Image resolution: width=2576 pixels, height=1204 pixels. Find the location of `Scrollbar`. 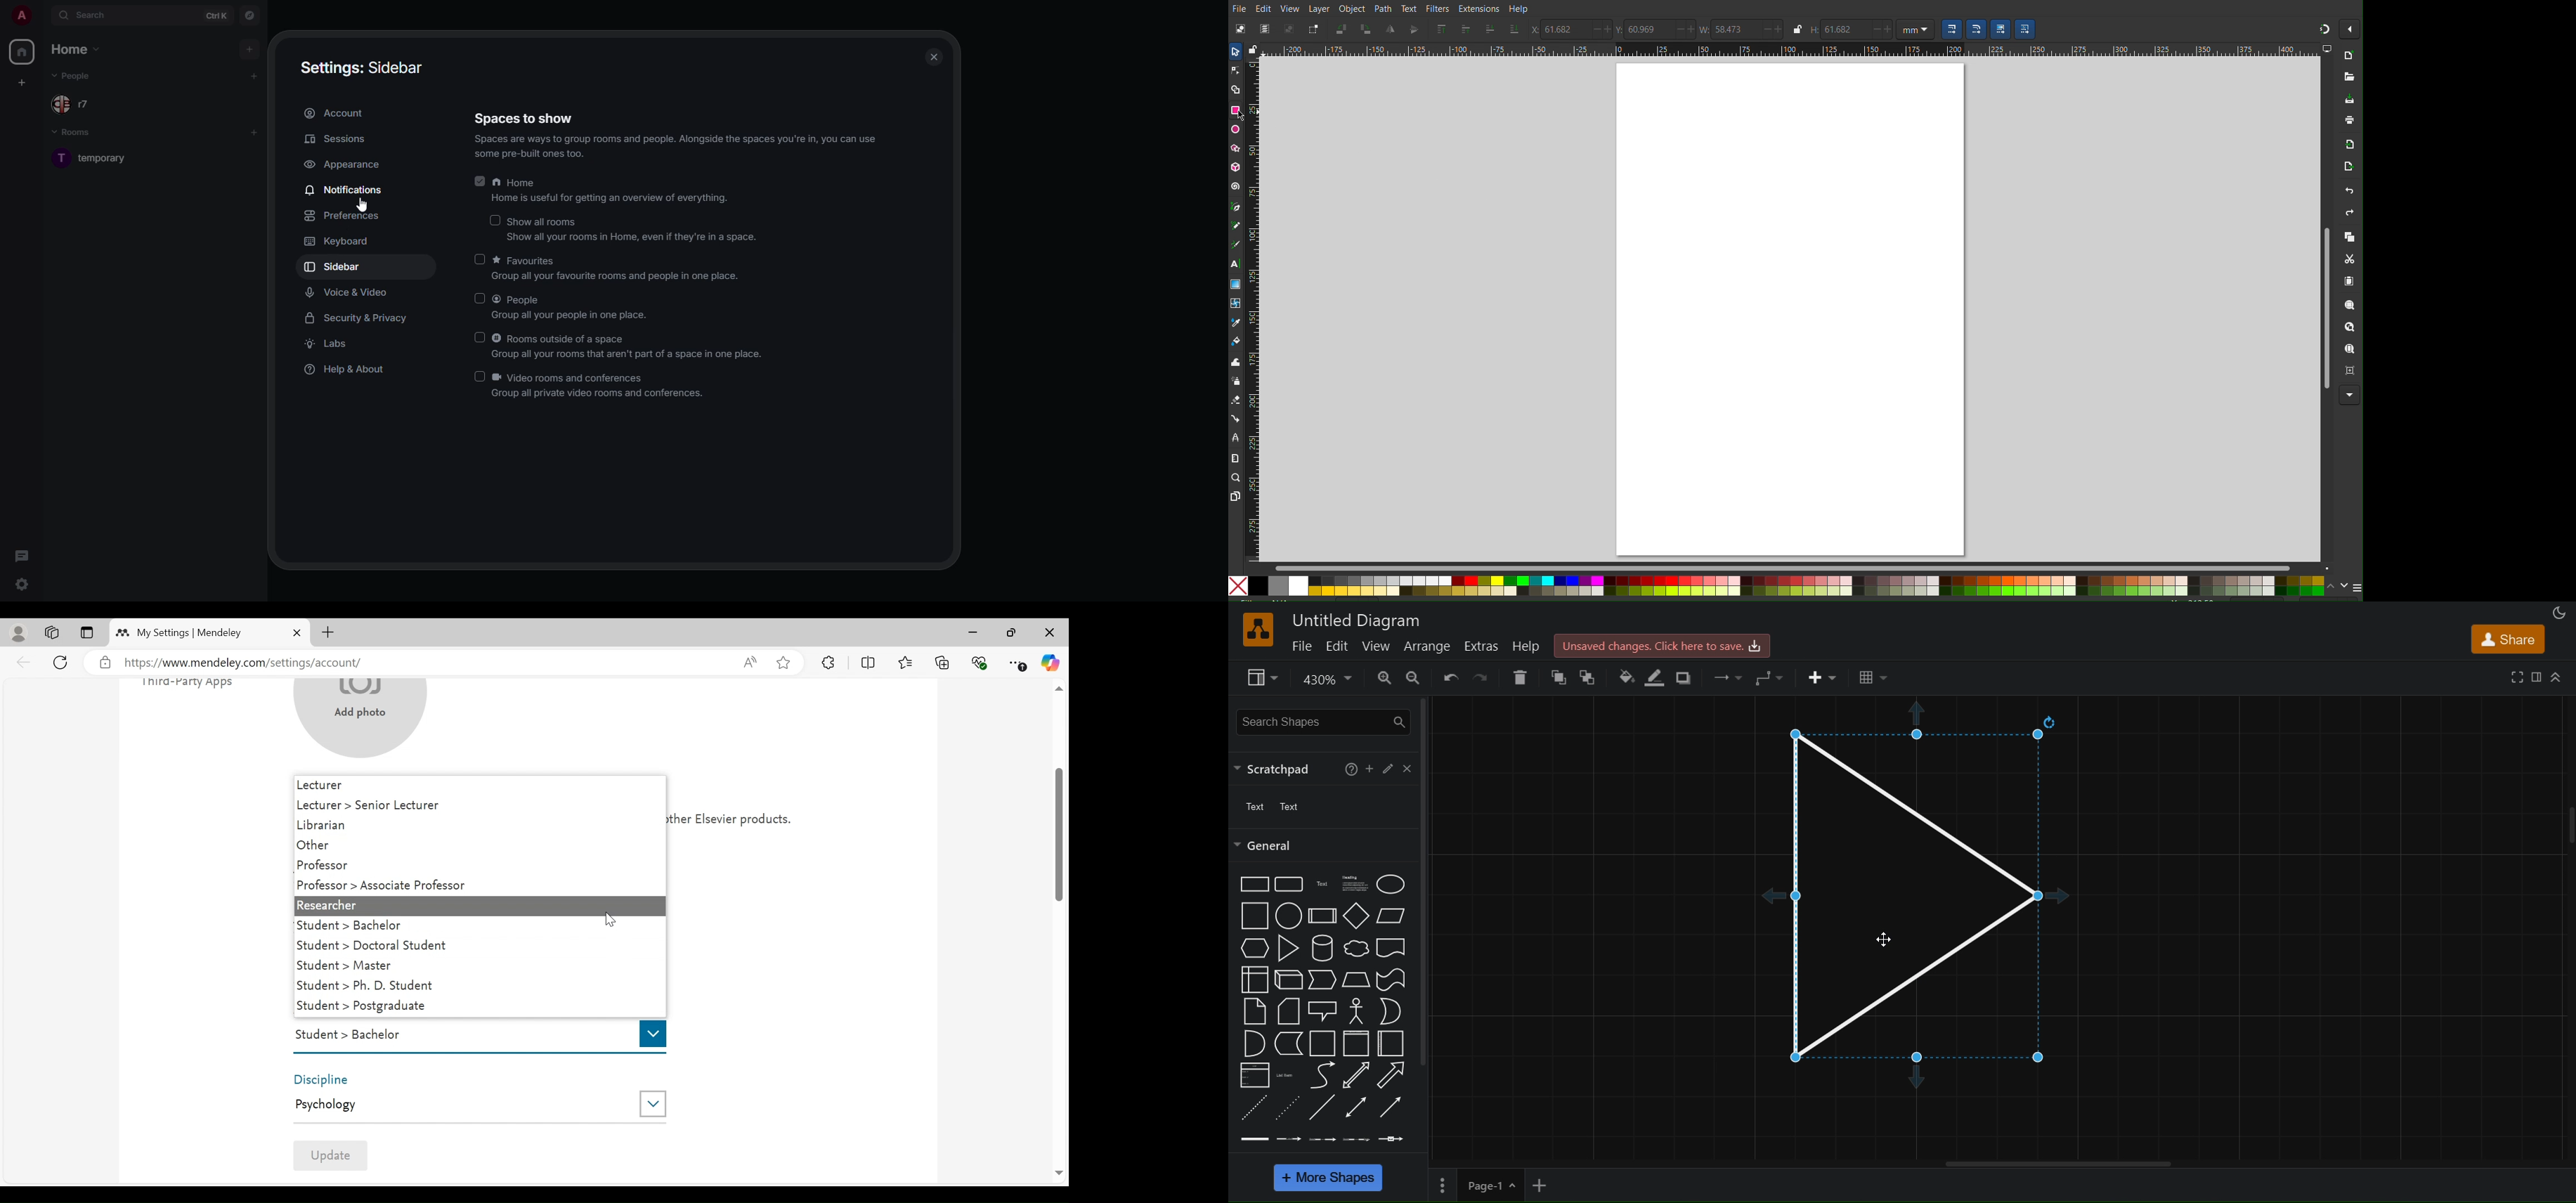

Scrollbar is located at coordinates (2326, 311).